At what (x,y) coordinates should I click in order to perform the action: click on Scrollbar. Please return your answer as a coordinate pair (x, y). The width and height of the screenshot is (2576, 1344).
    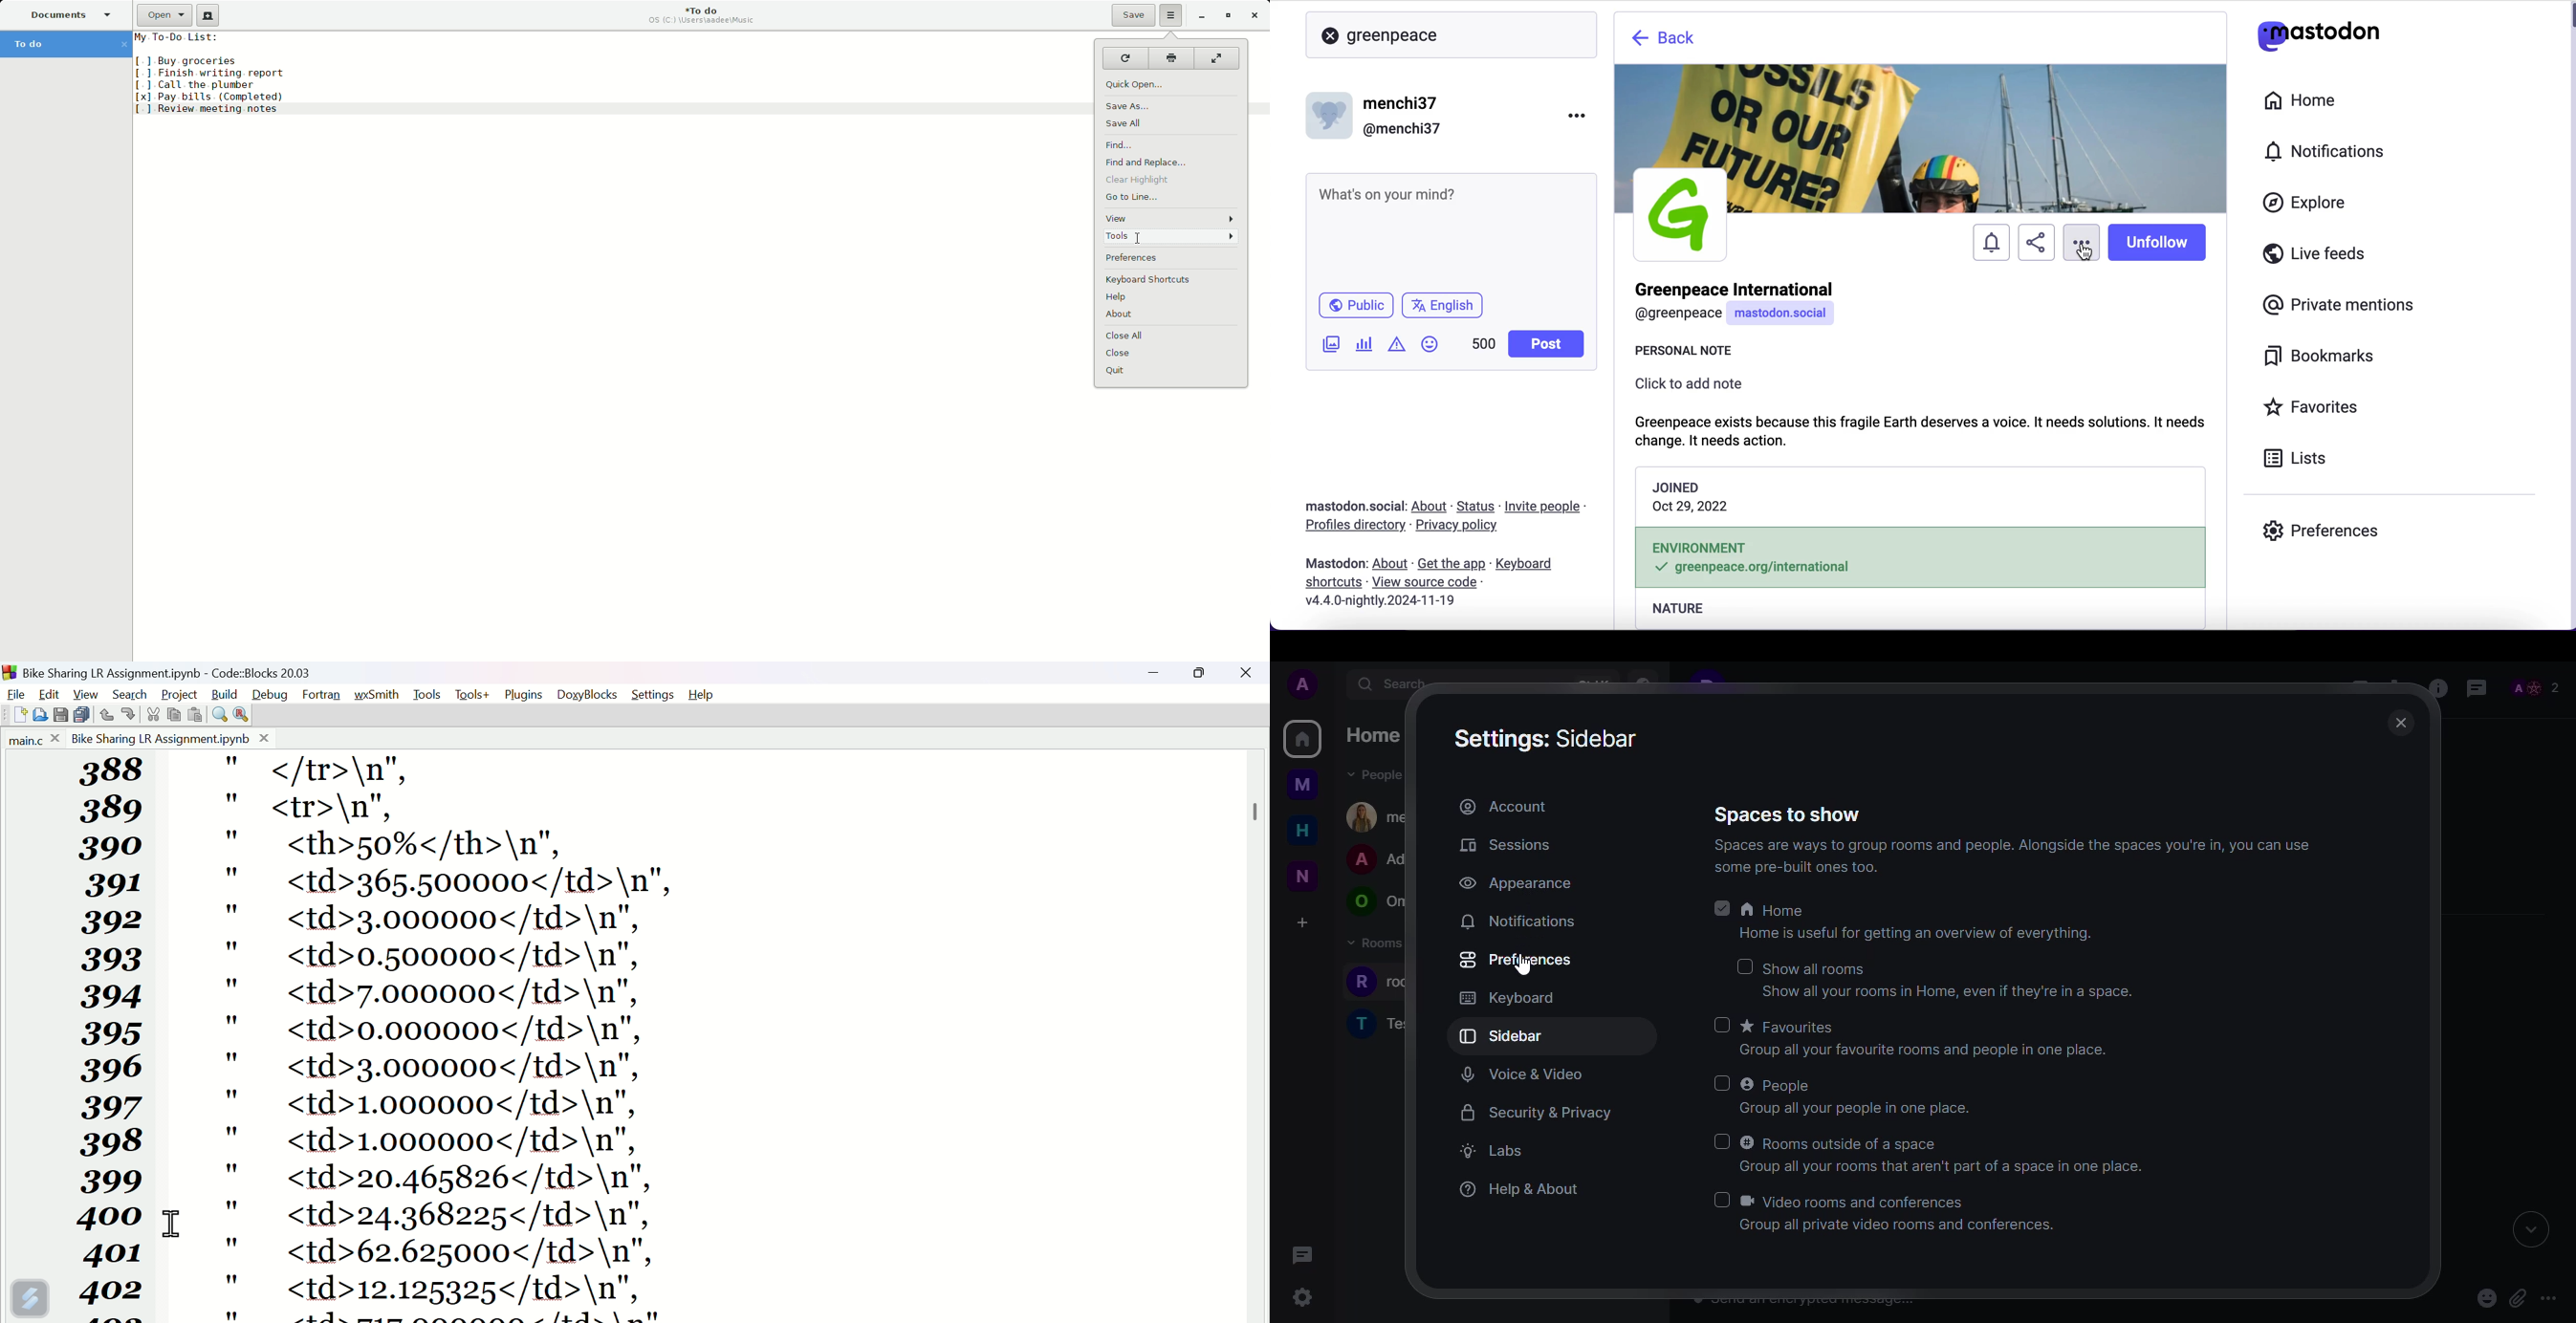
    Looking at the image, I should click on (1257, 804).